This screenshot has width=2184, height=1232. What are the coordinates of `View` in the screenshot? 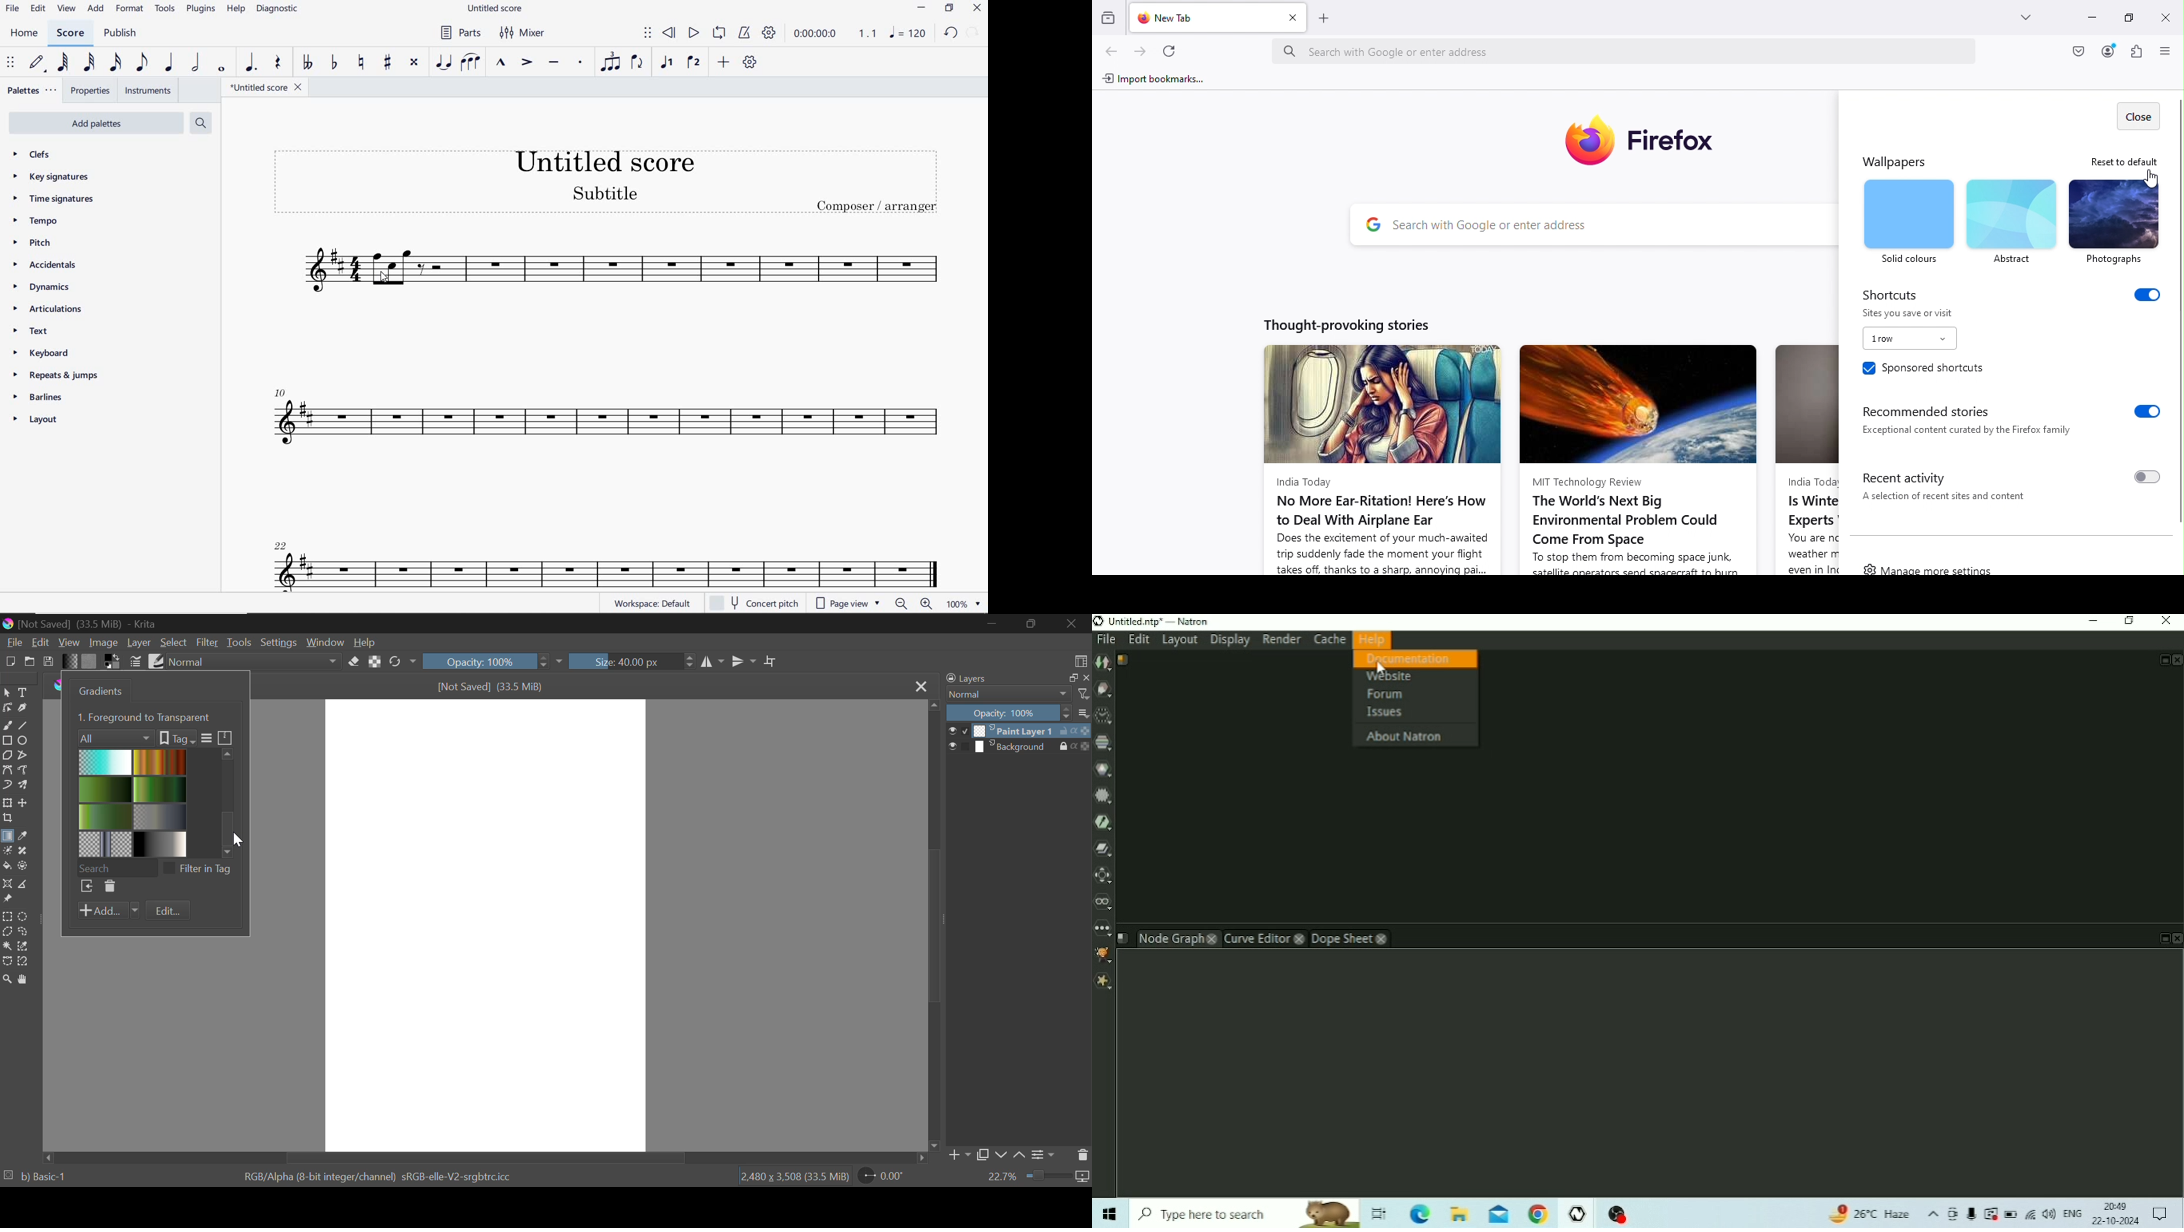 It's located at (69, 642).